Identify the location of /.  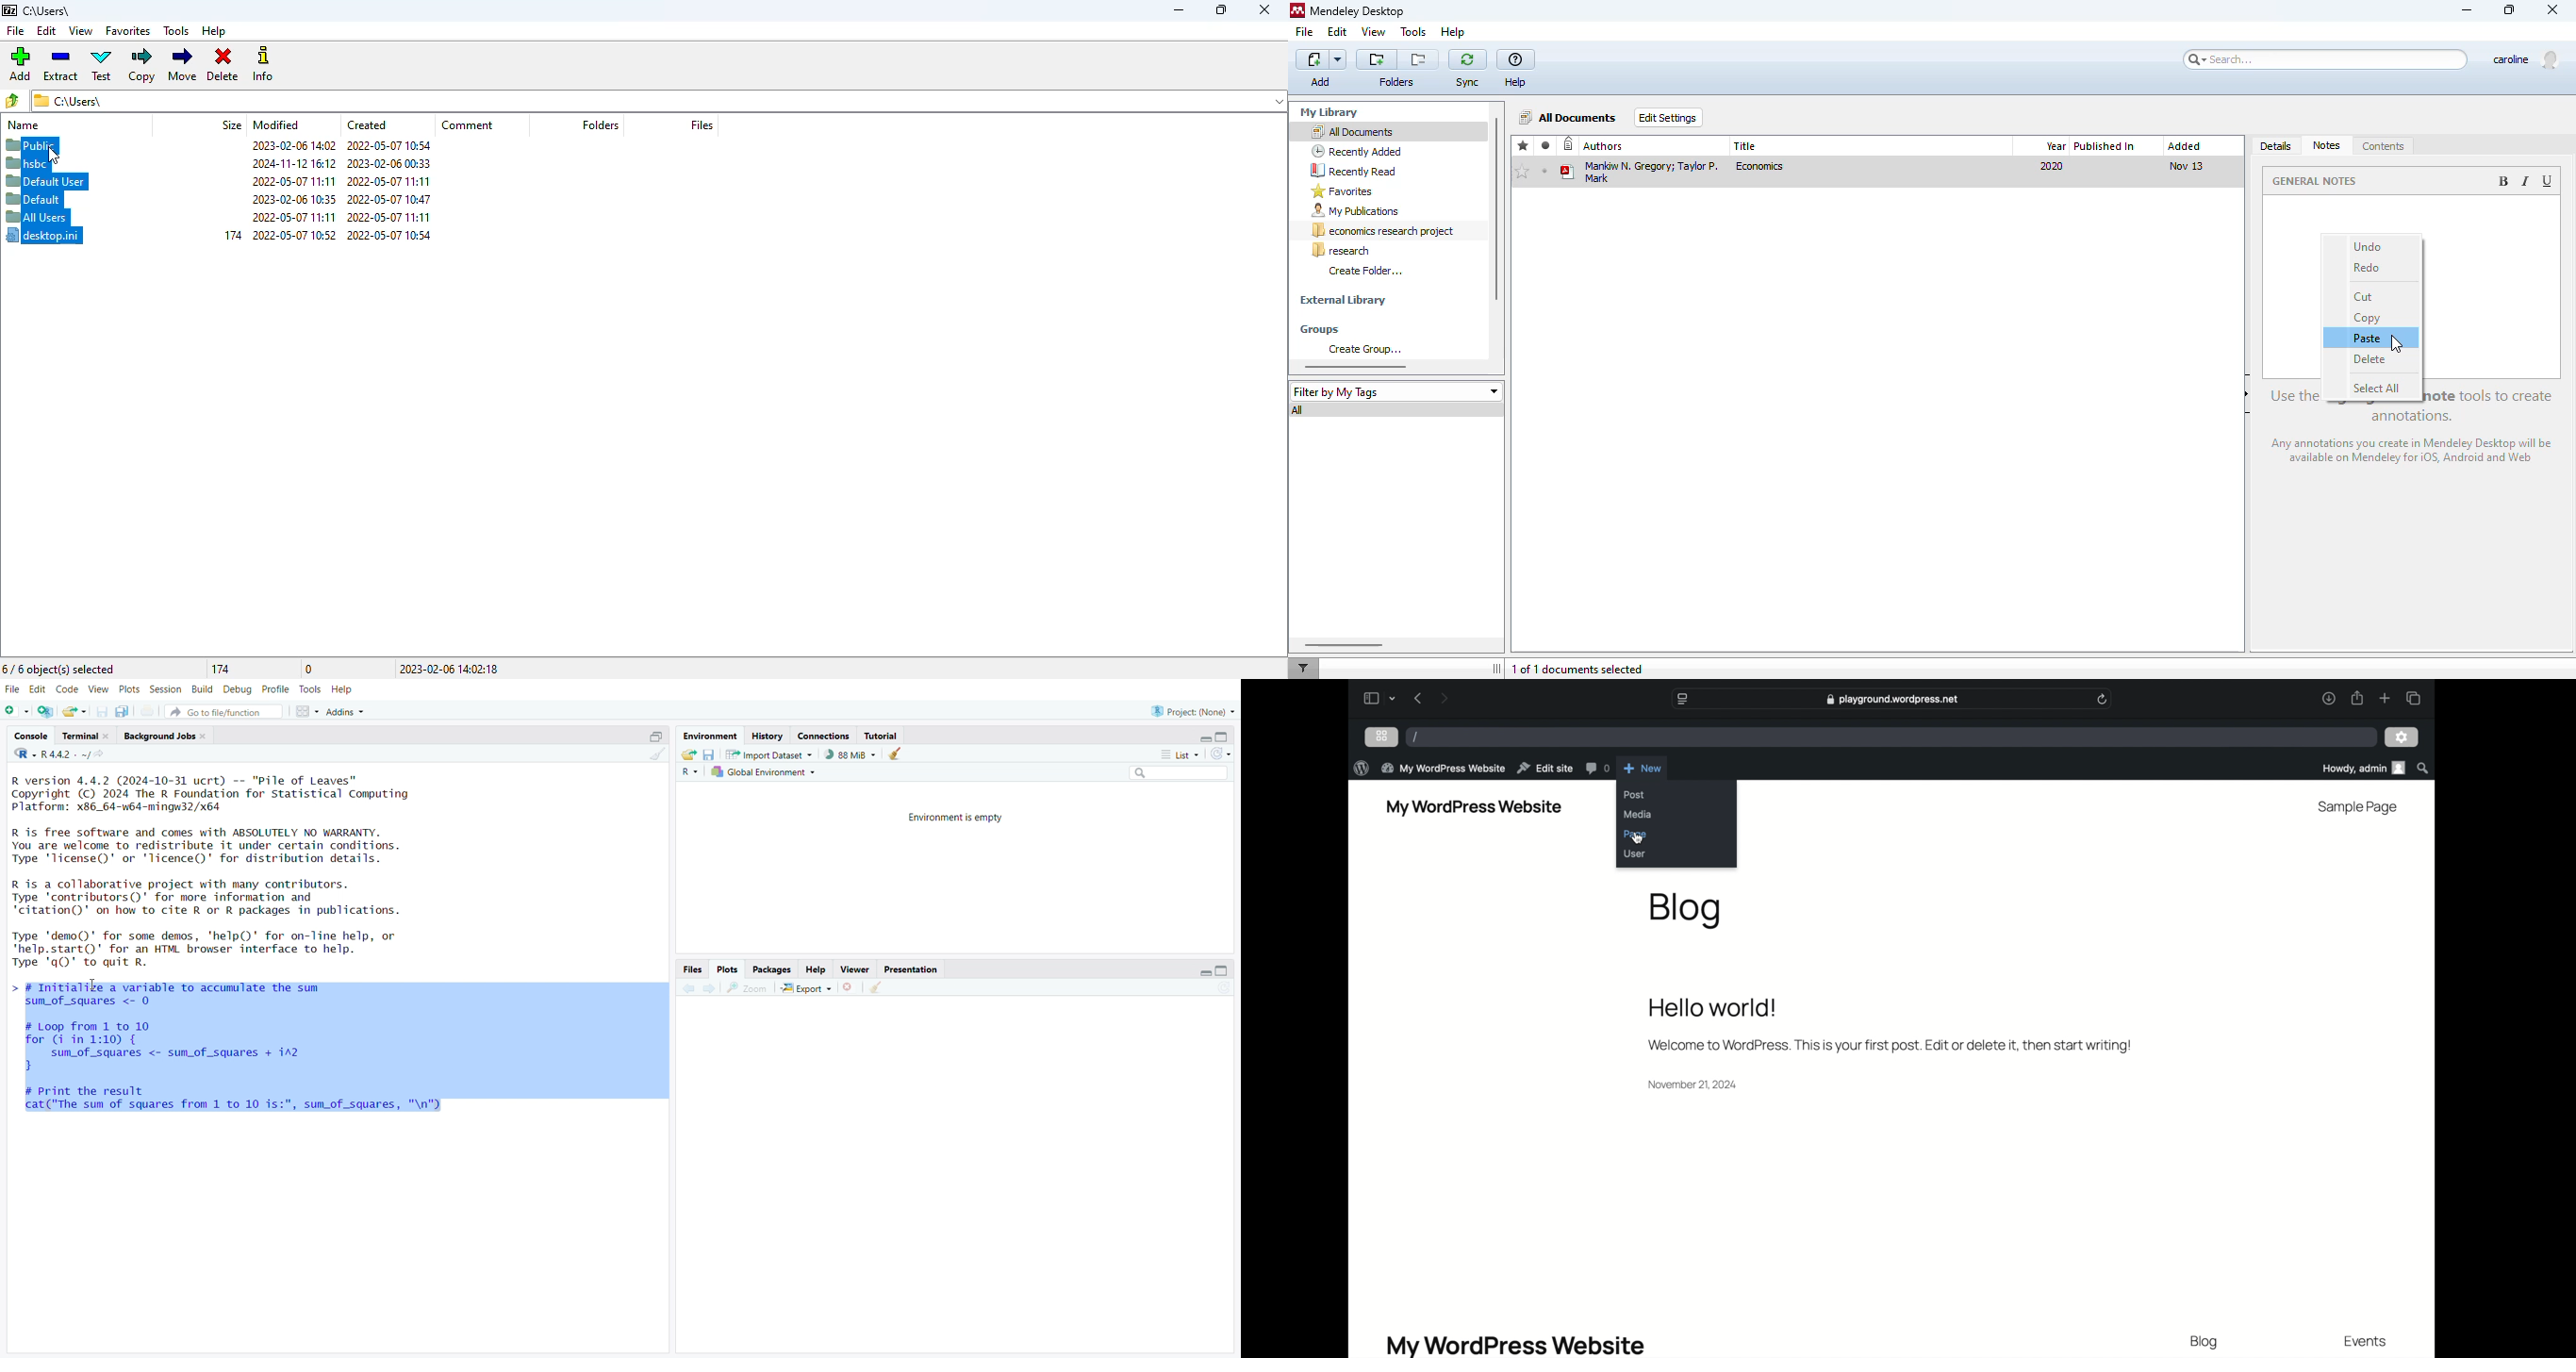
(1416, 737).